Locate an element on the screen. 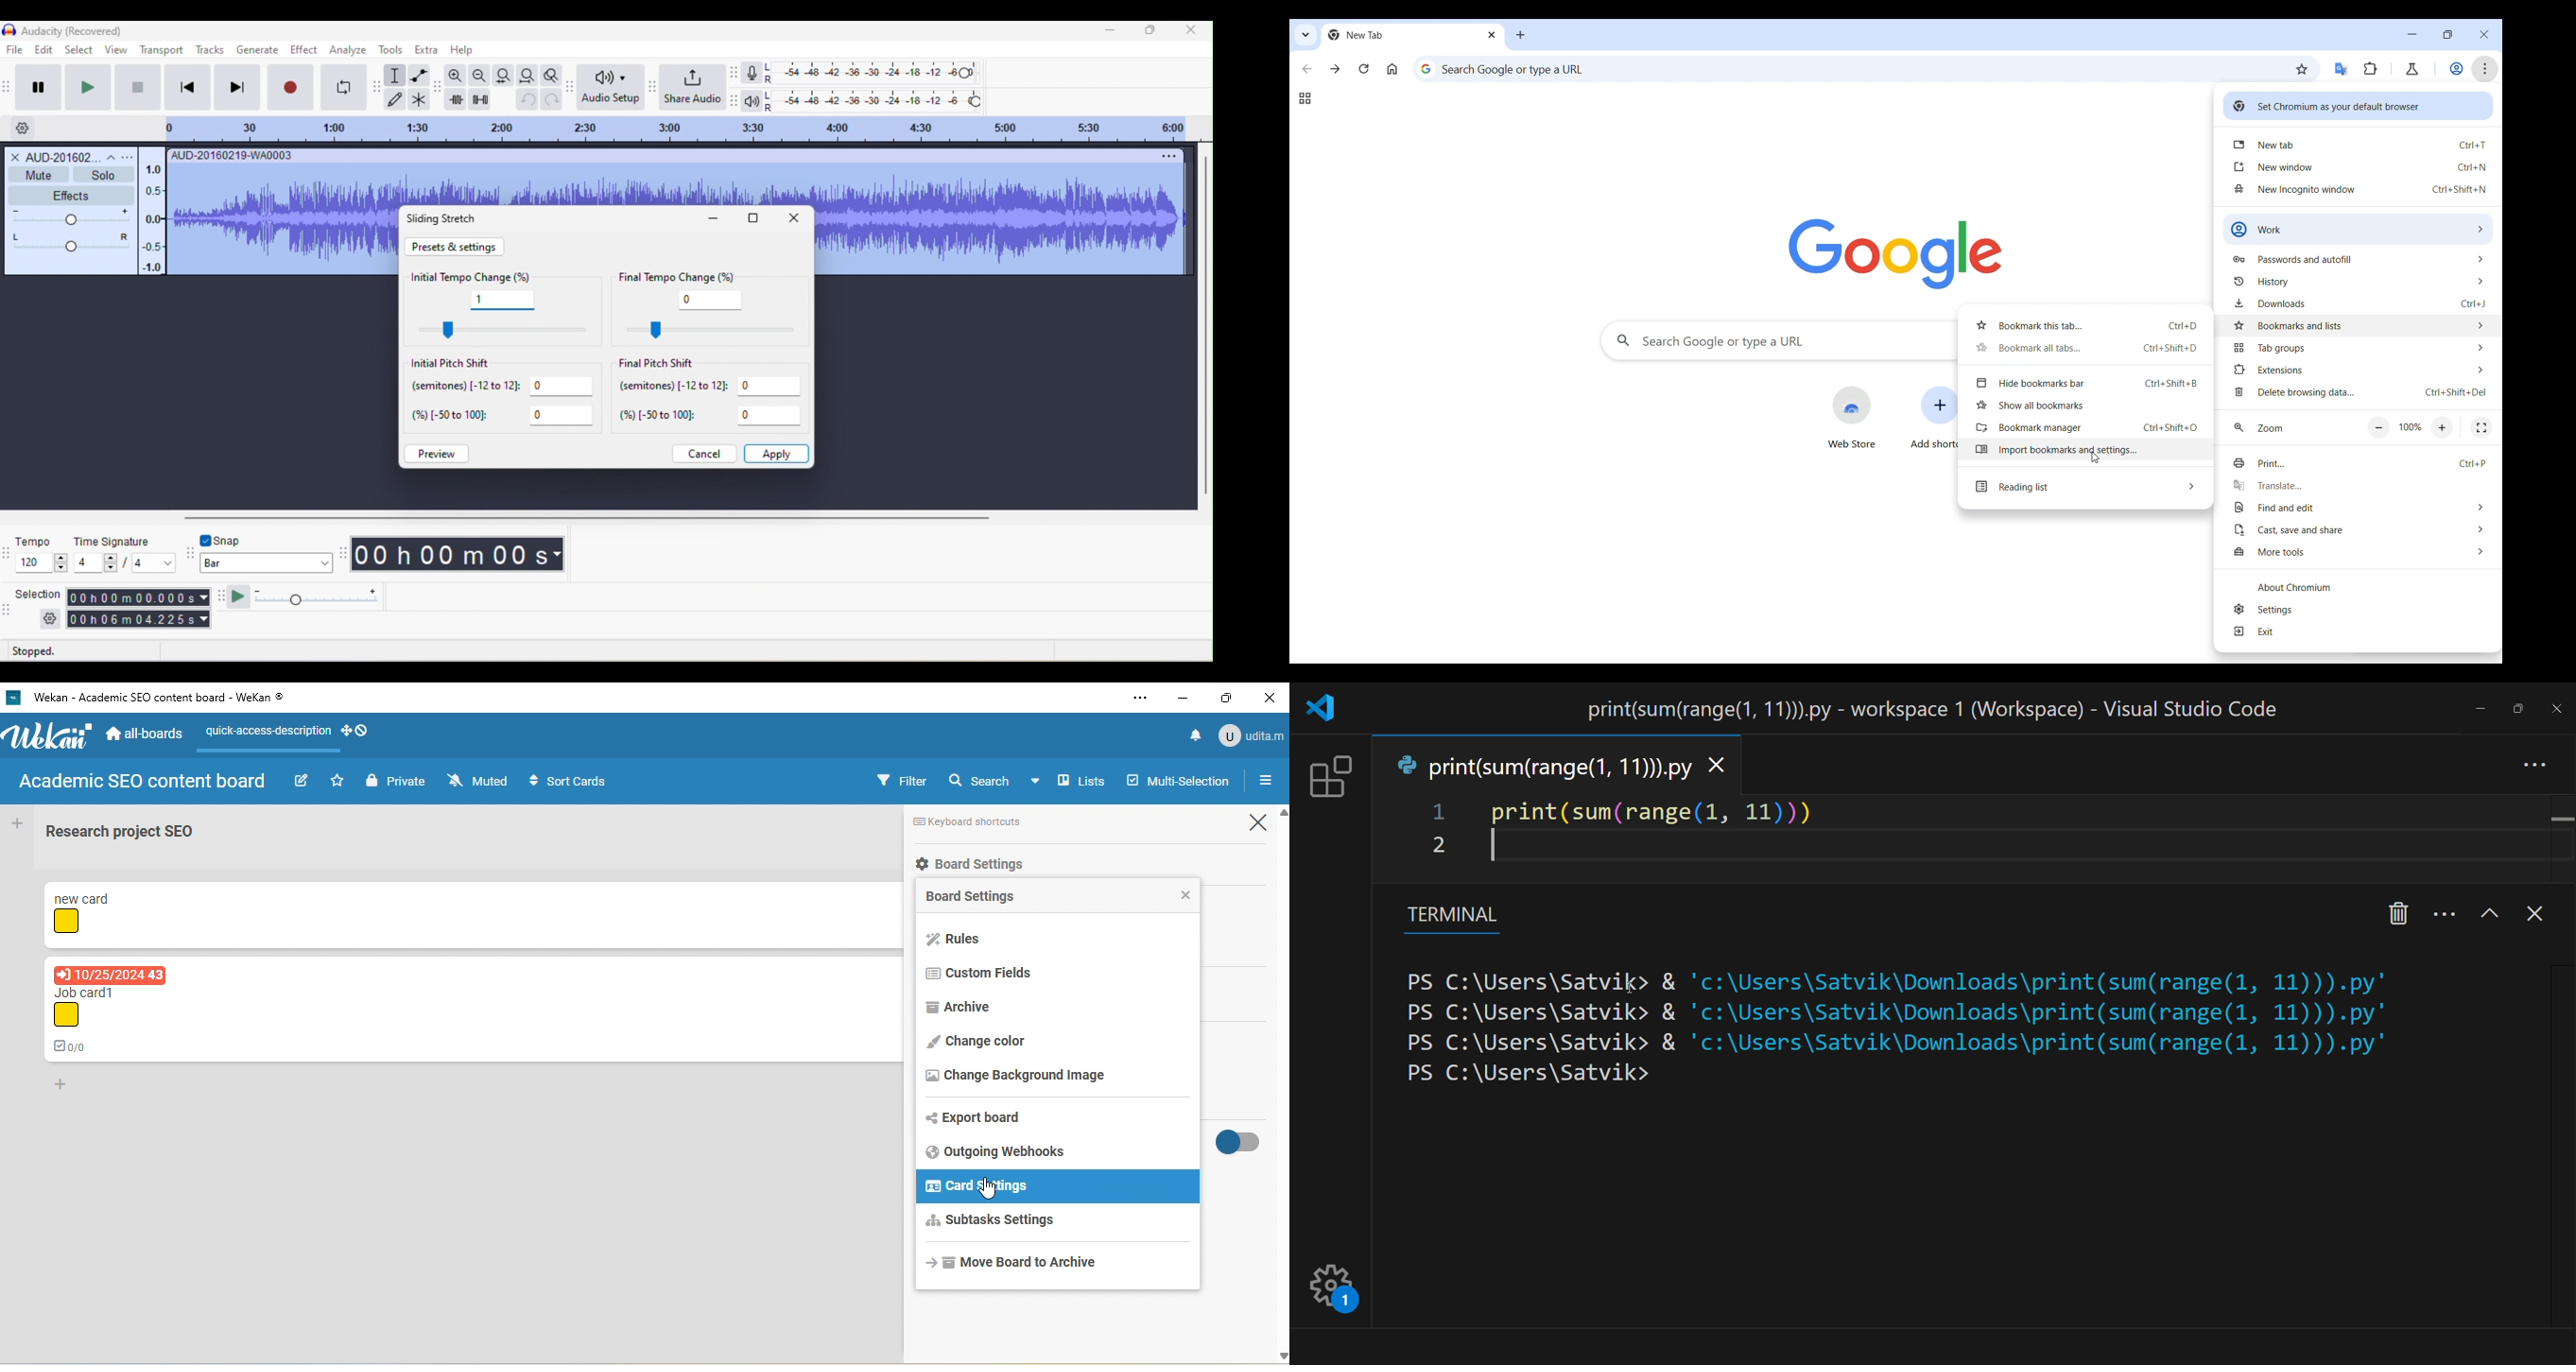 The image size is (2576, 1372). maximize is located at coordinates (754, 219).